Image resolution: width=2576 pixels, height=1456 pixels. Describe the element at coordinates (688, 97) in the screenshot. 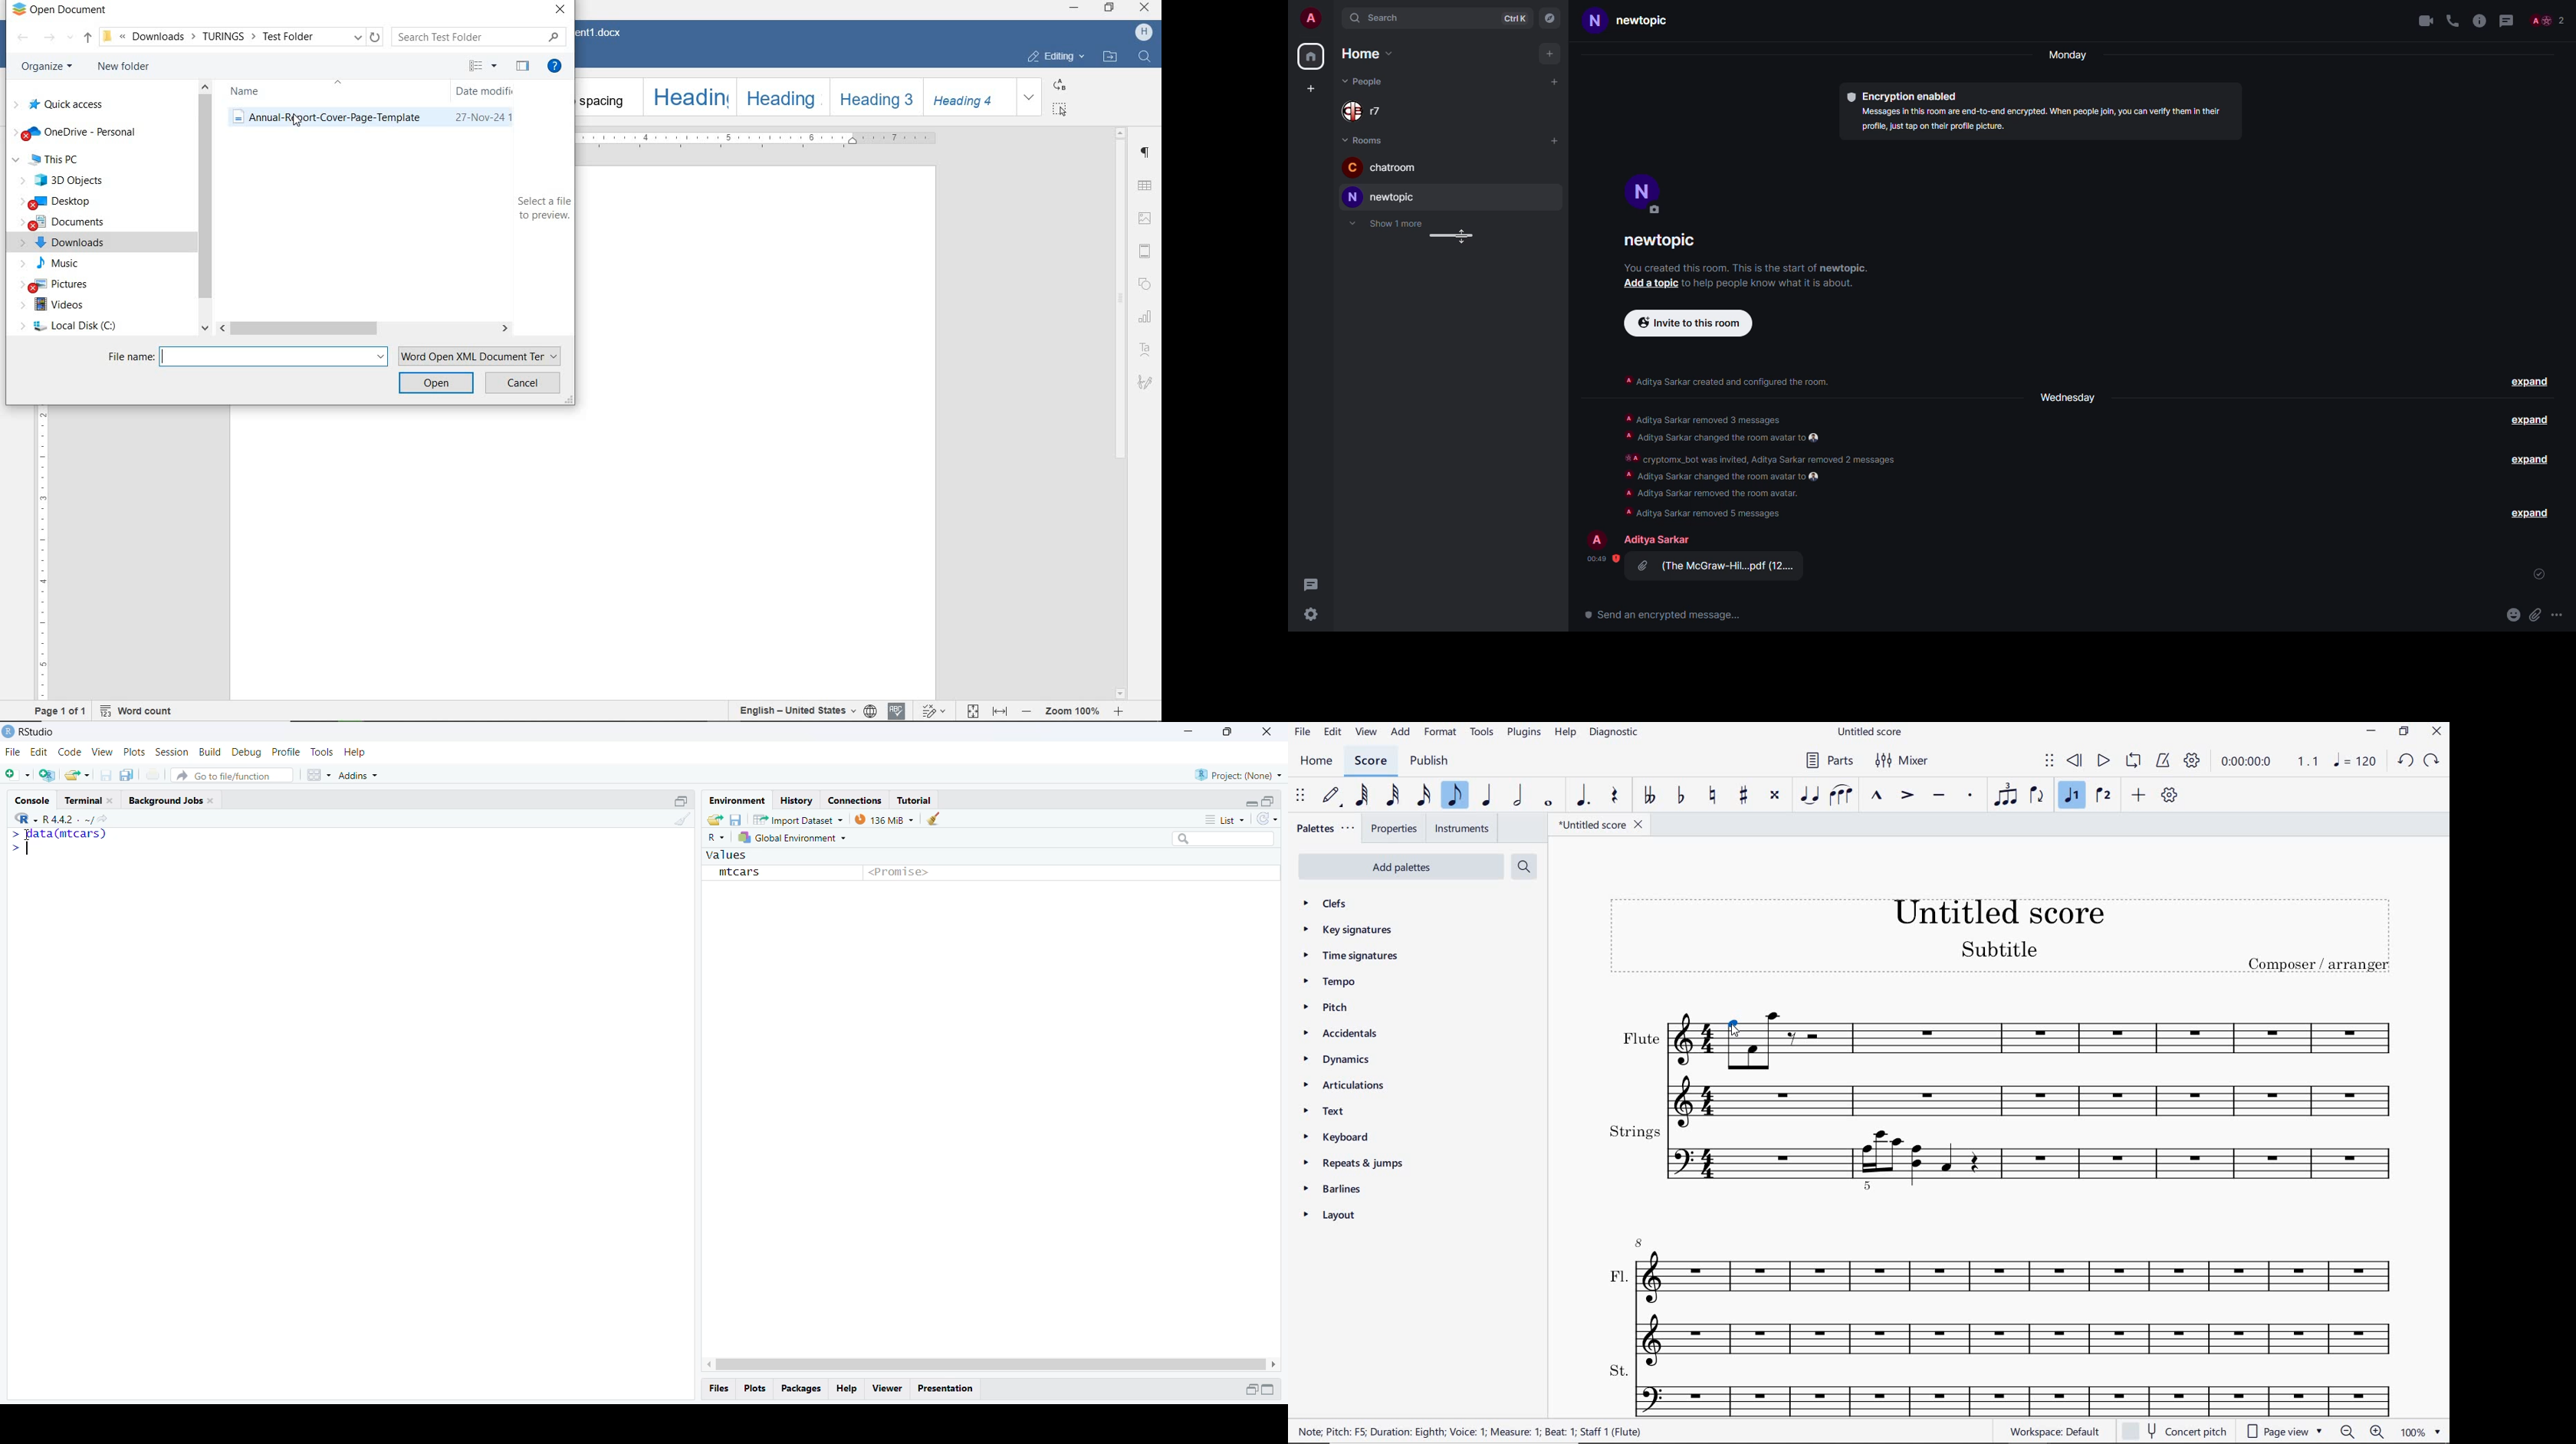

I see `heading 1` at that location.